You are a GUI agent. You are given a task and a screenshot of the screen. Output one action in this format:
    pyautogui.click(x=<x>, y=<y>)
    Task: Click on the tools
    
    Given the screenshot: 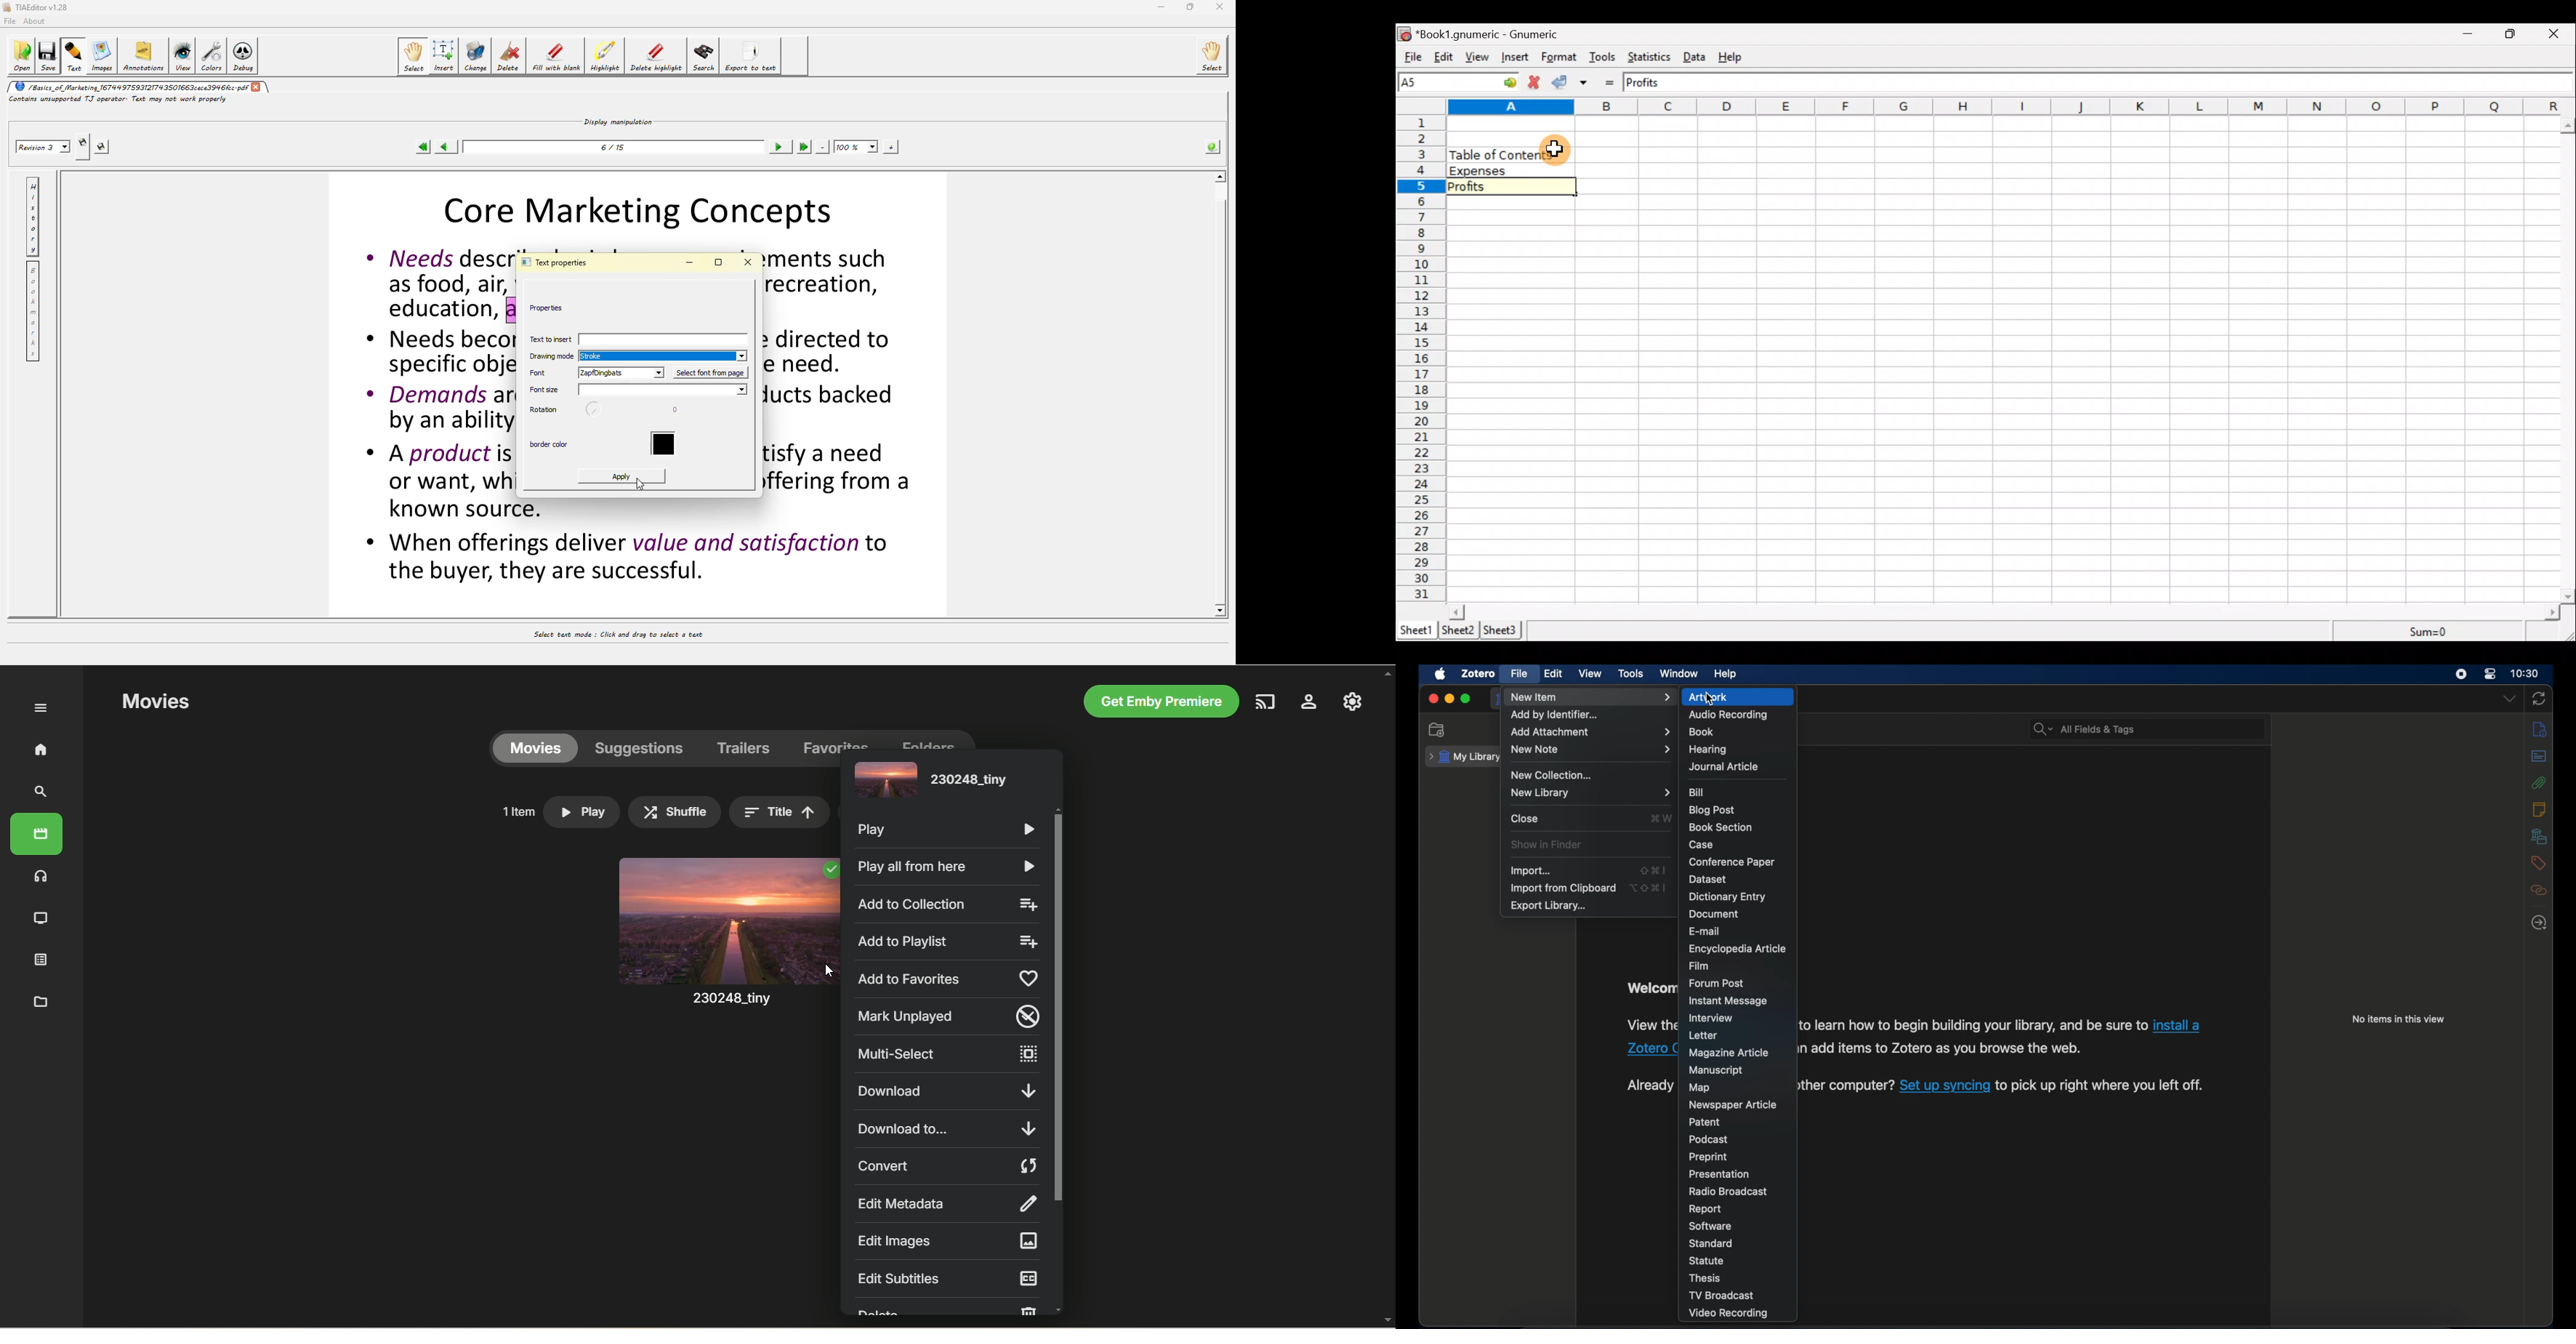 What is the action you would take?
    pyautogui.click(x=1631, y=674)
    